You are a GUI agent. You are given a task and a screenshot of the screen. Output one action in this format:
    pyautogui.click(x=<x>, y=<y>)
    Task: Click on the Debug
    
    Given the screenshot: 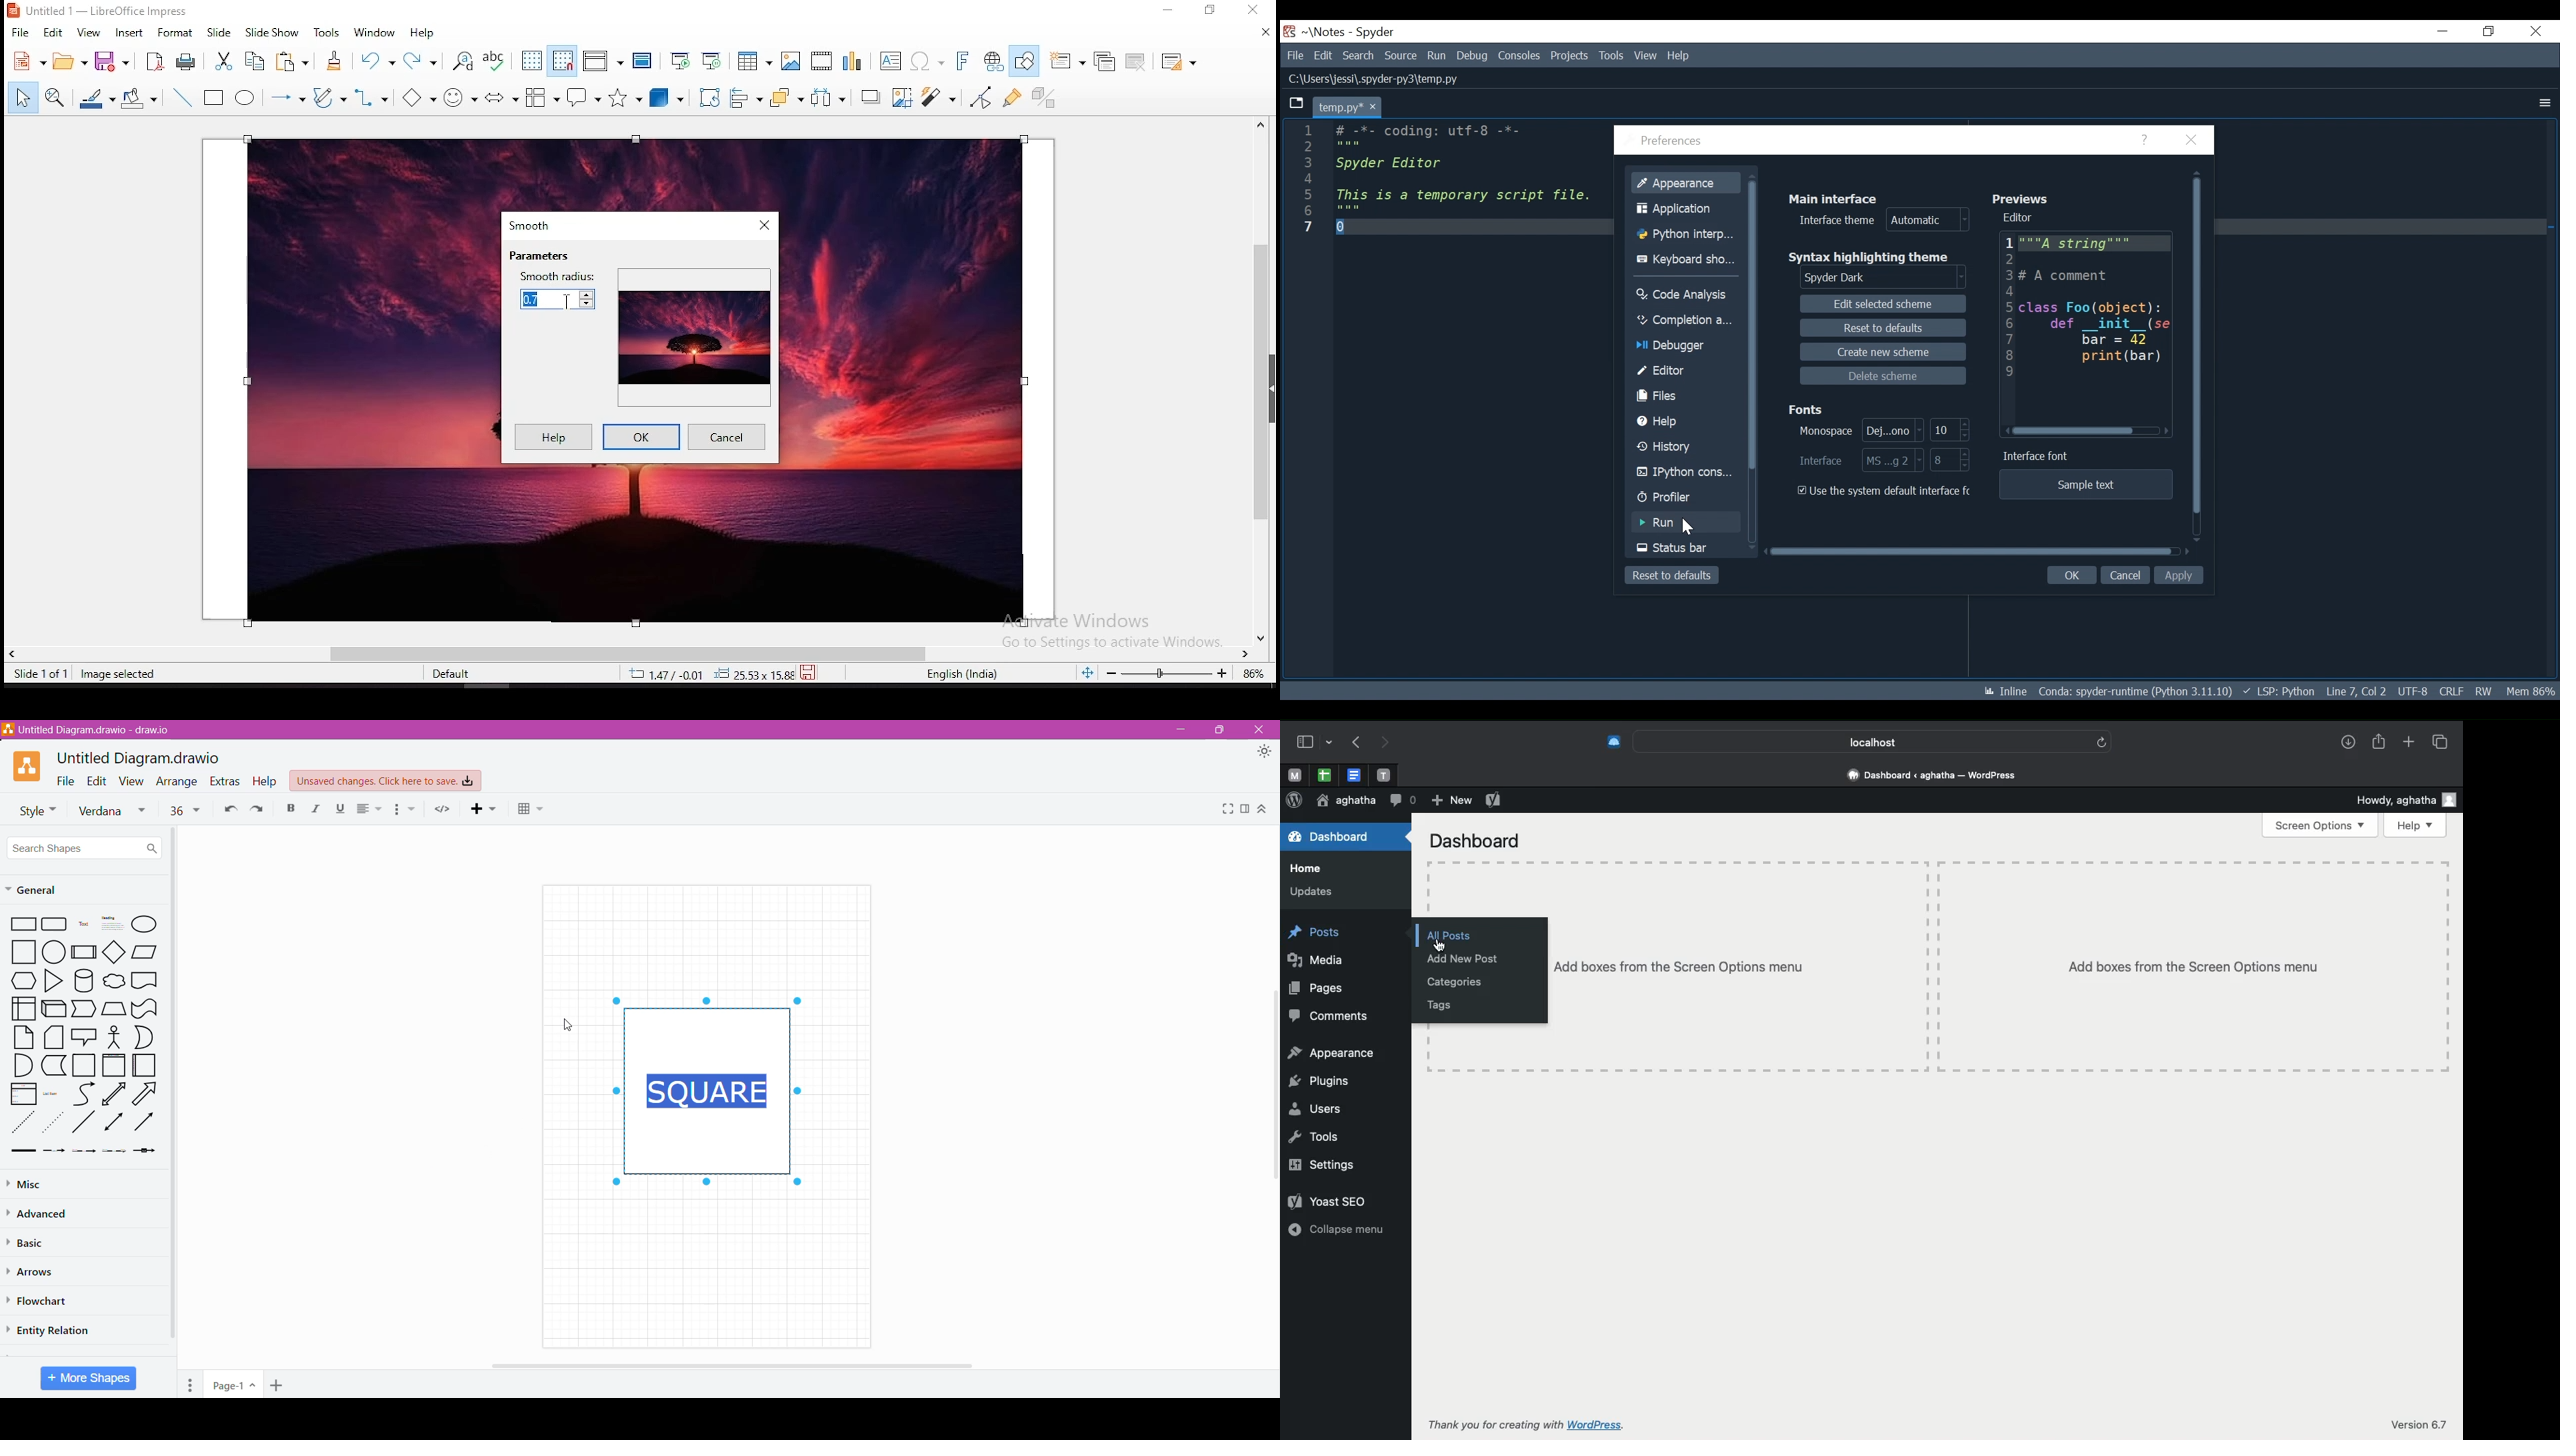 What is the action you would take?
    pyautogui.click(x=1471, y=56)
    